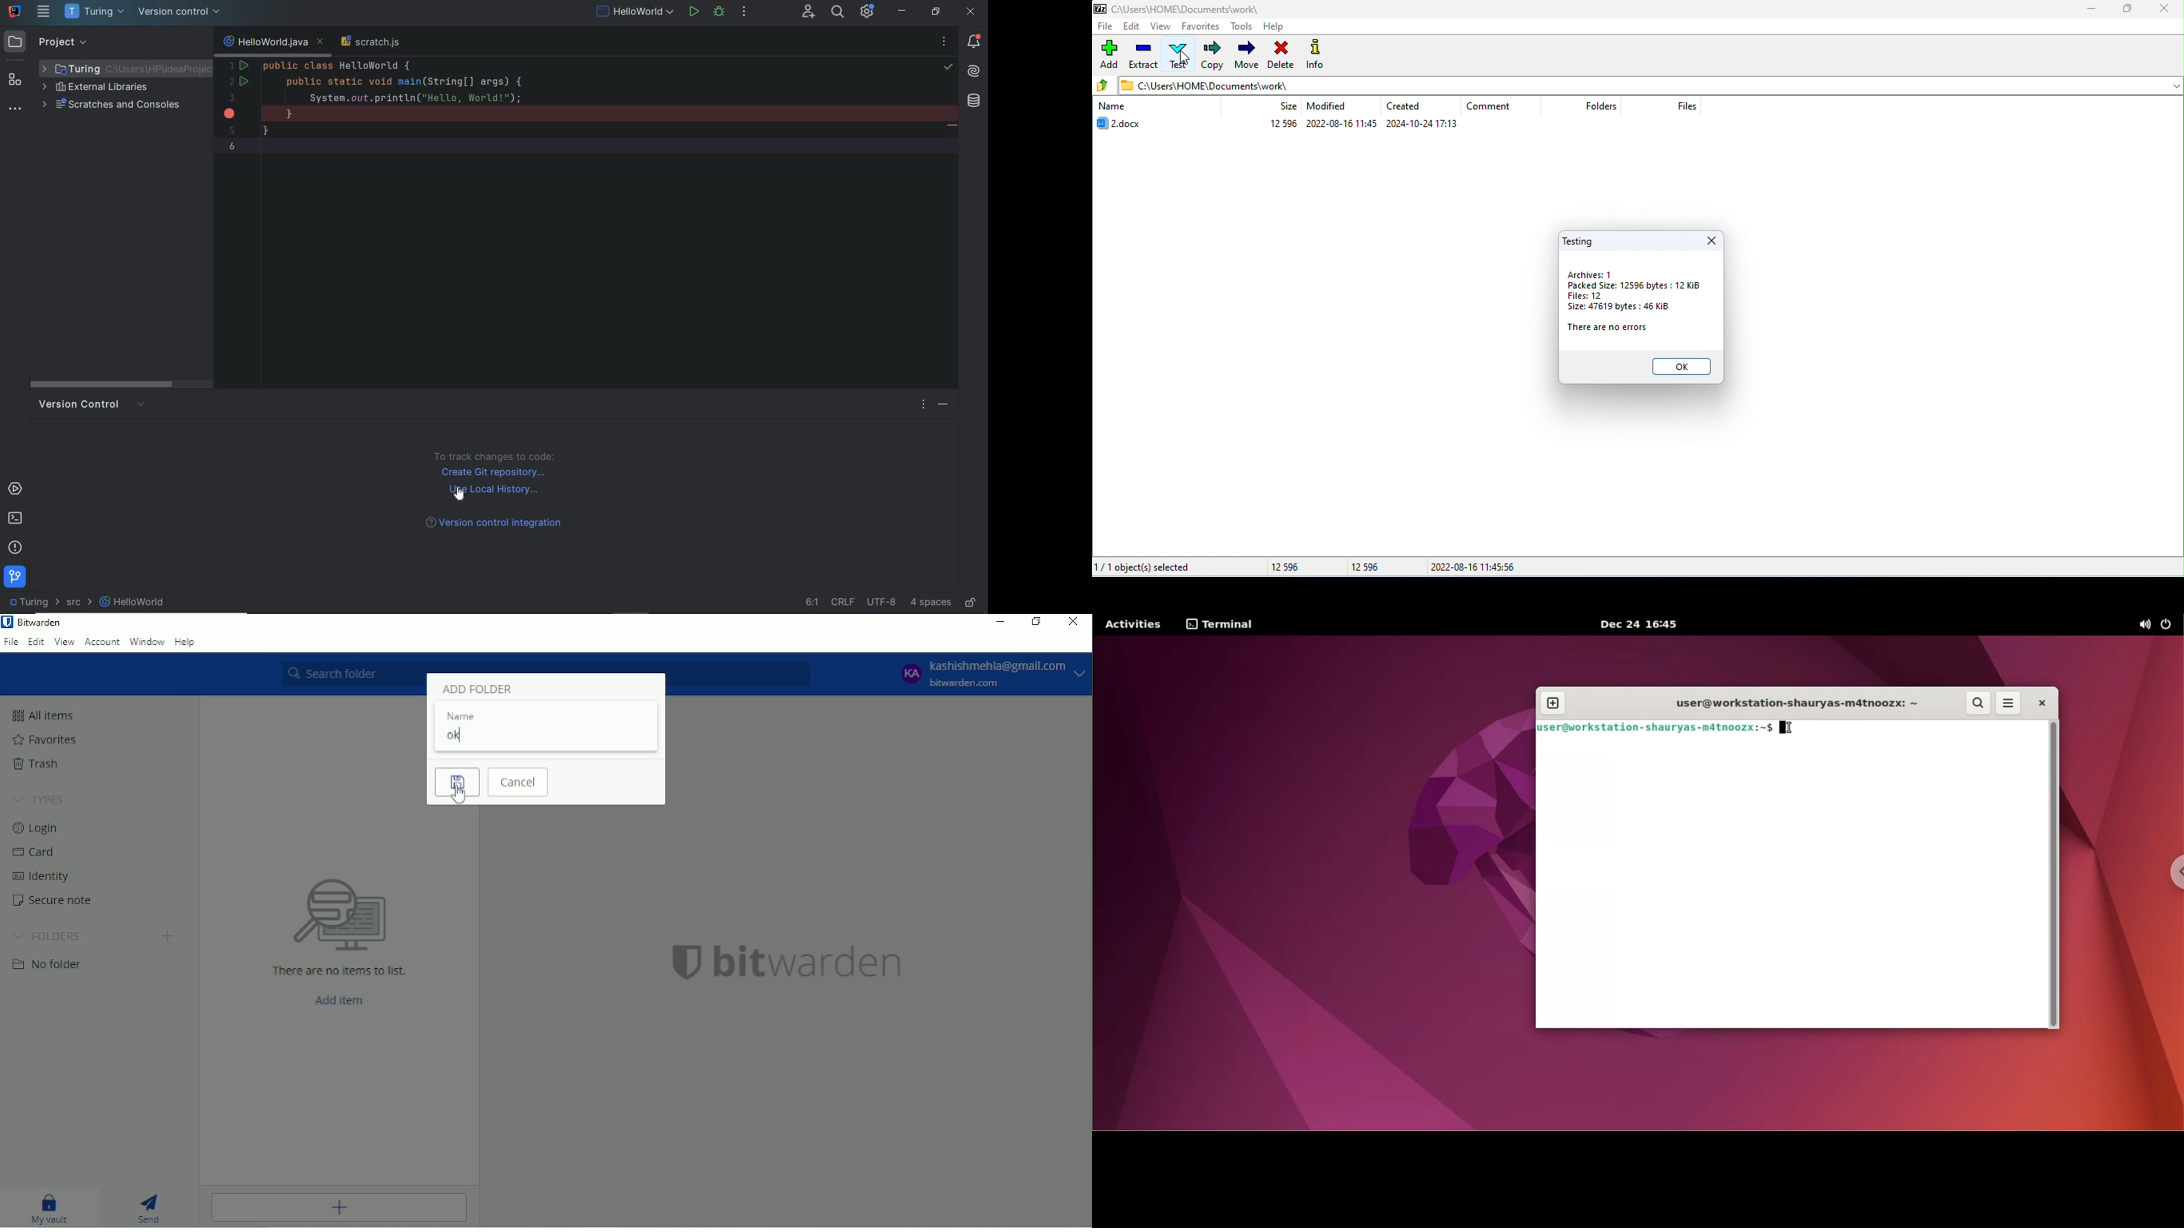  Describe the element at coordinates (1289, 106) in the screenshot. I see `size` at that location.